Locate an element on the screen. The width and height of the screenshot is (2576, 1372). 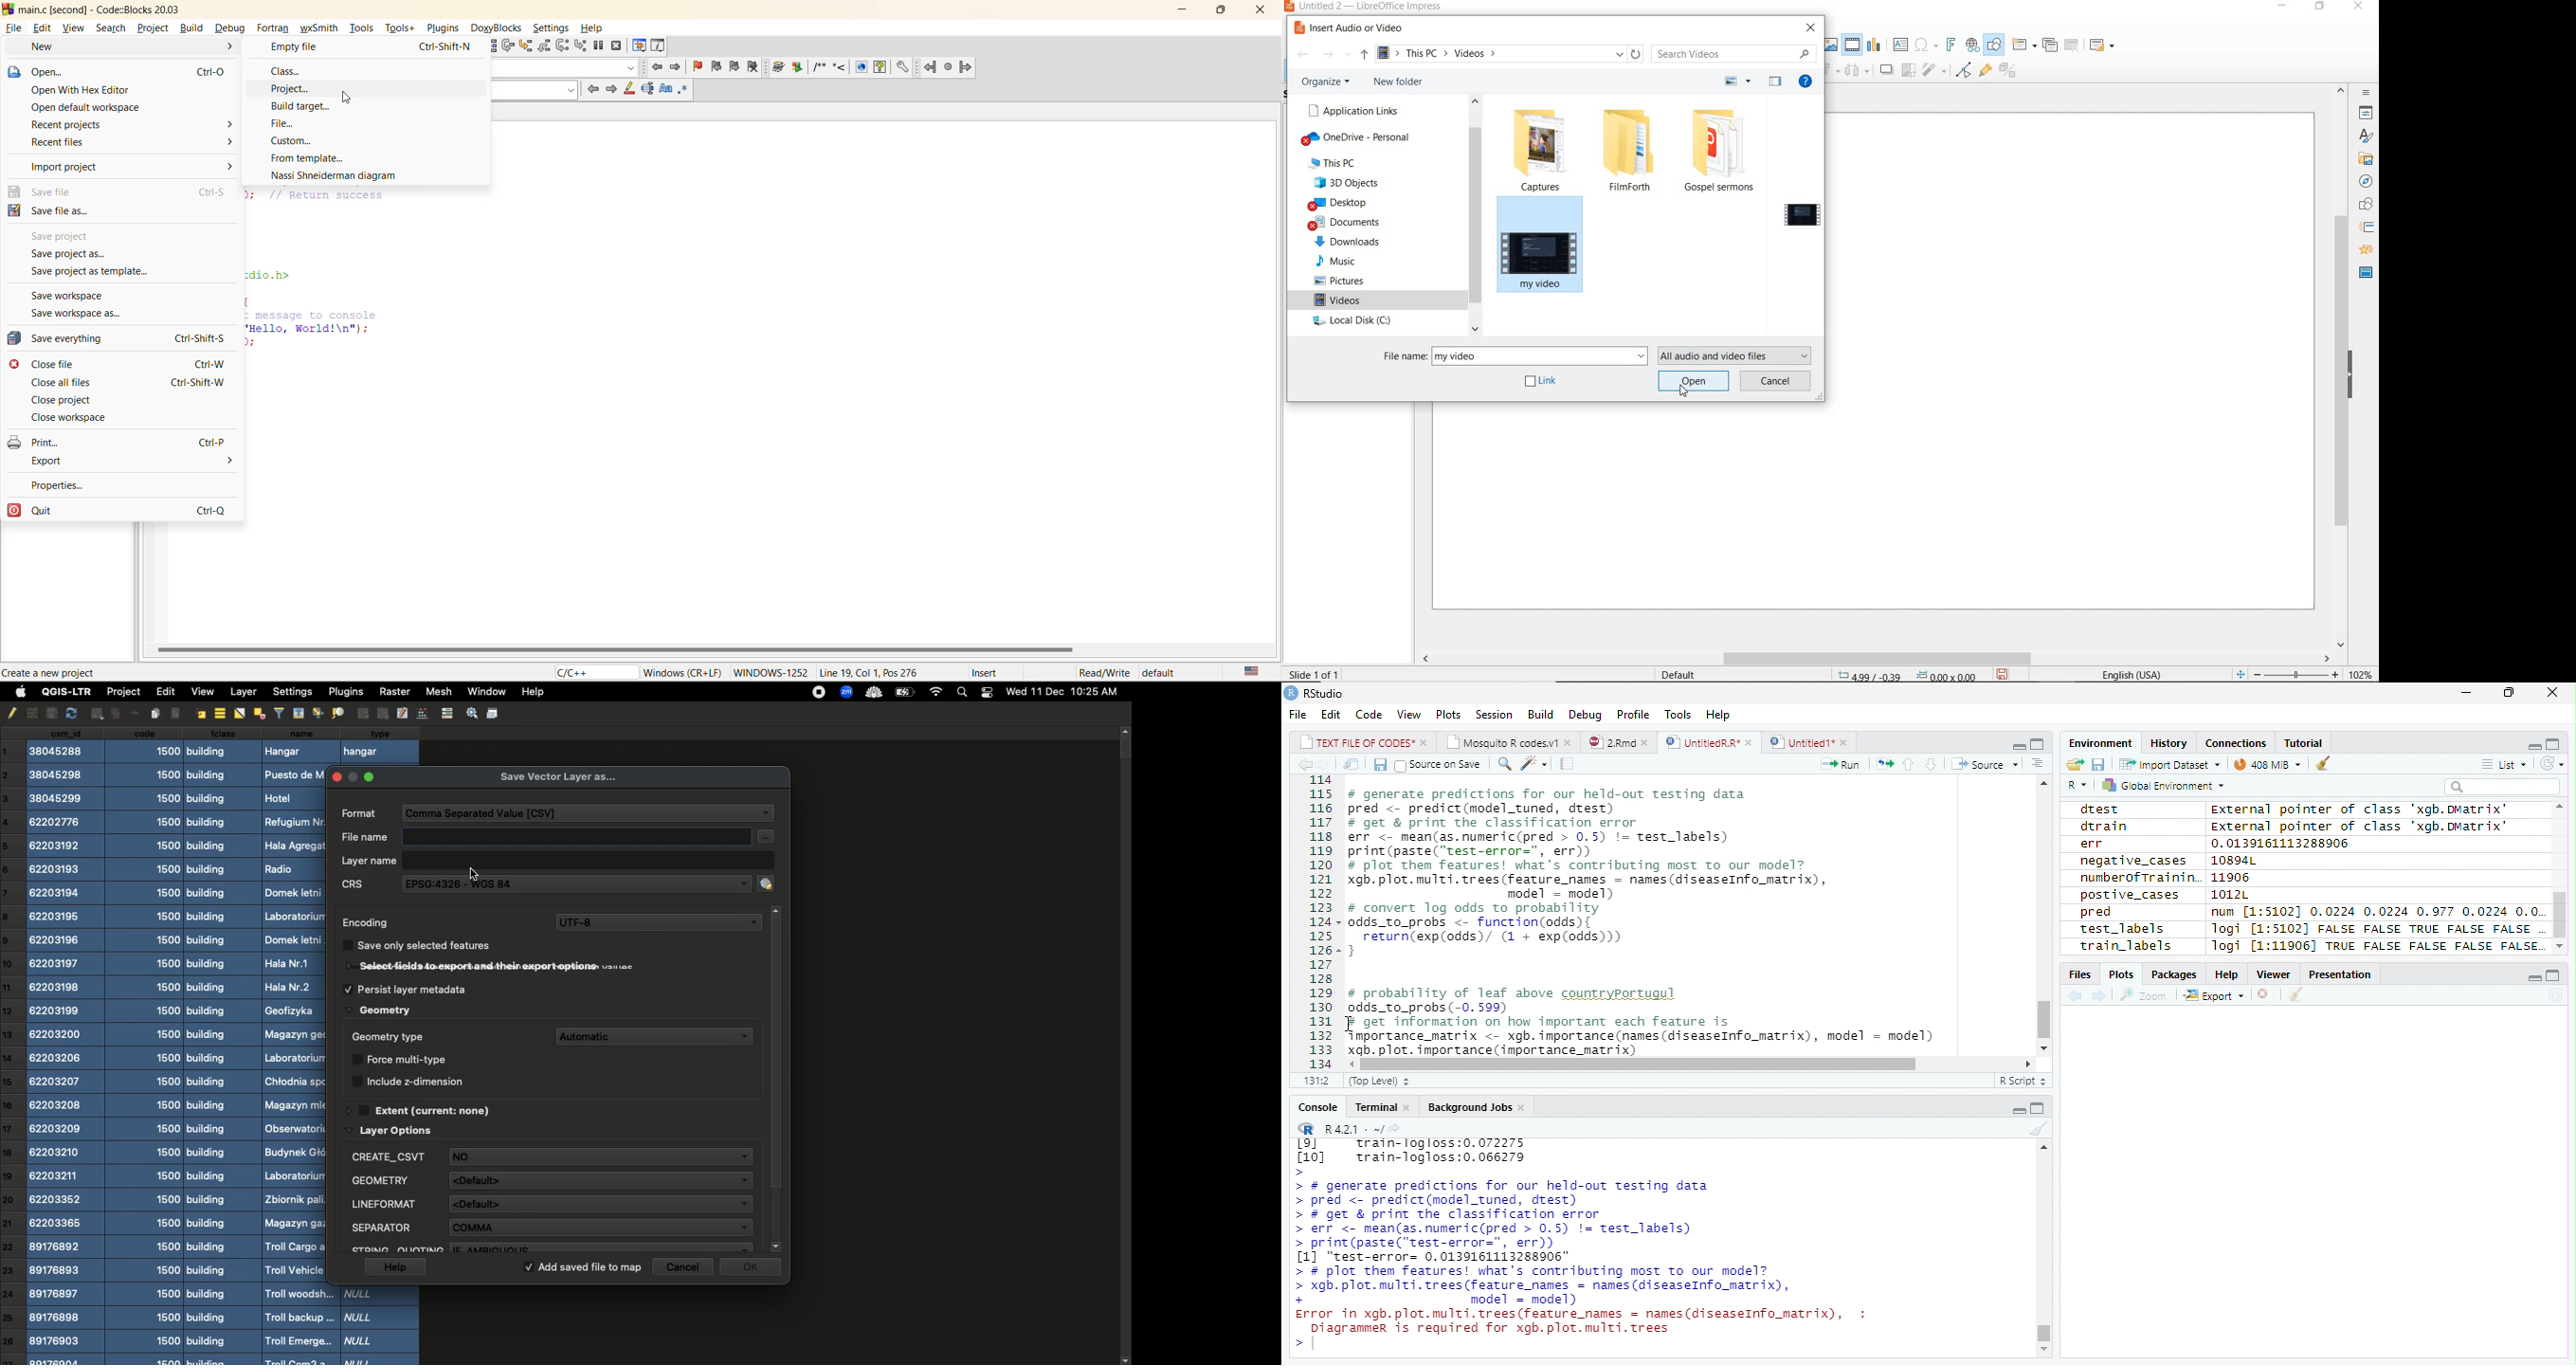
next instruction is located at coordinates (563, 45).